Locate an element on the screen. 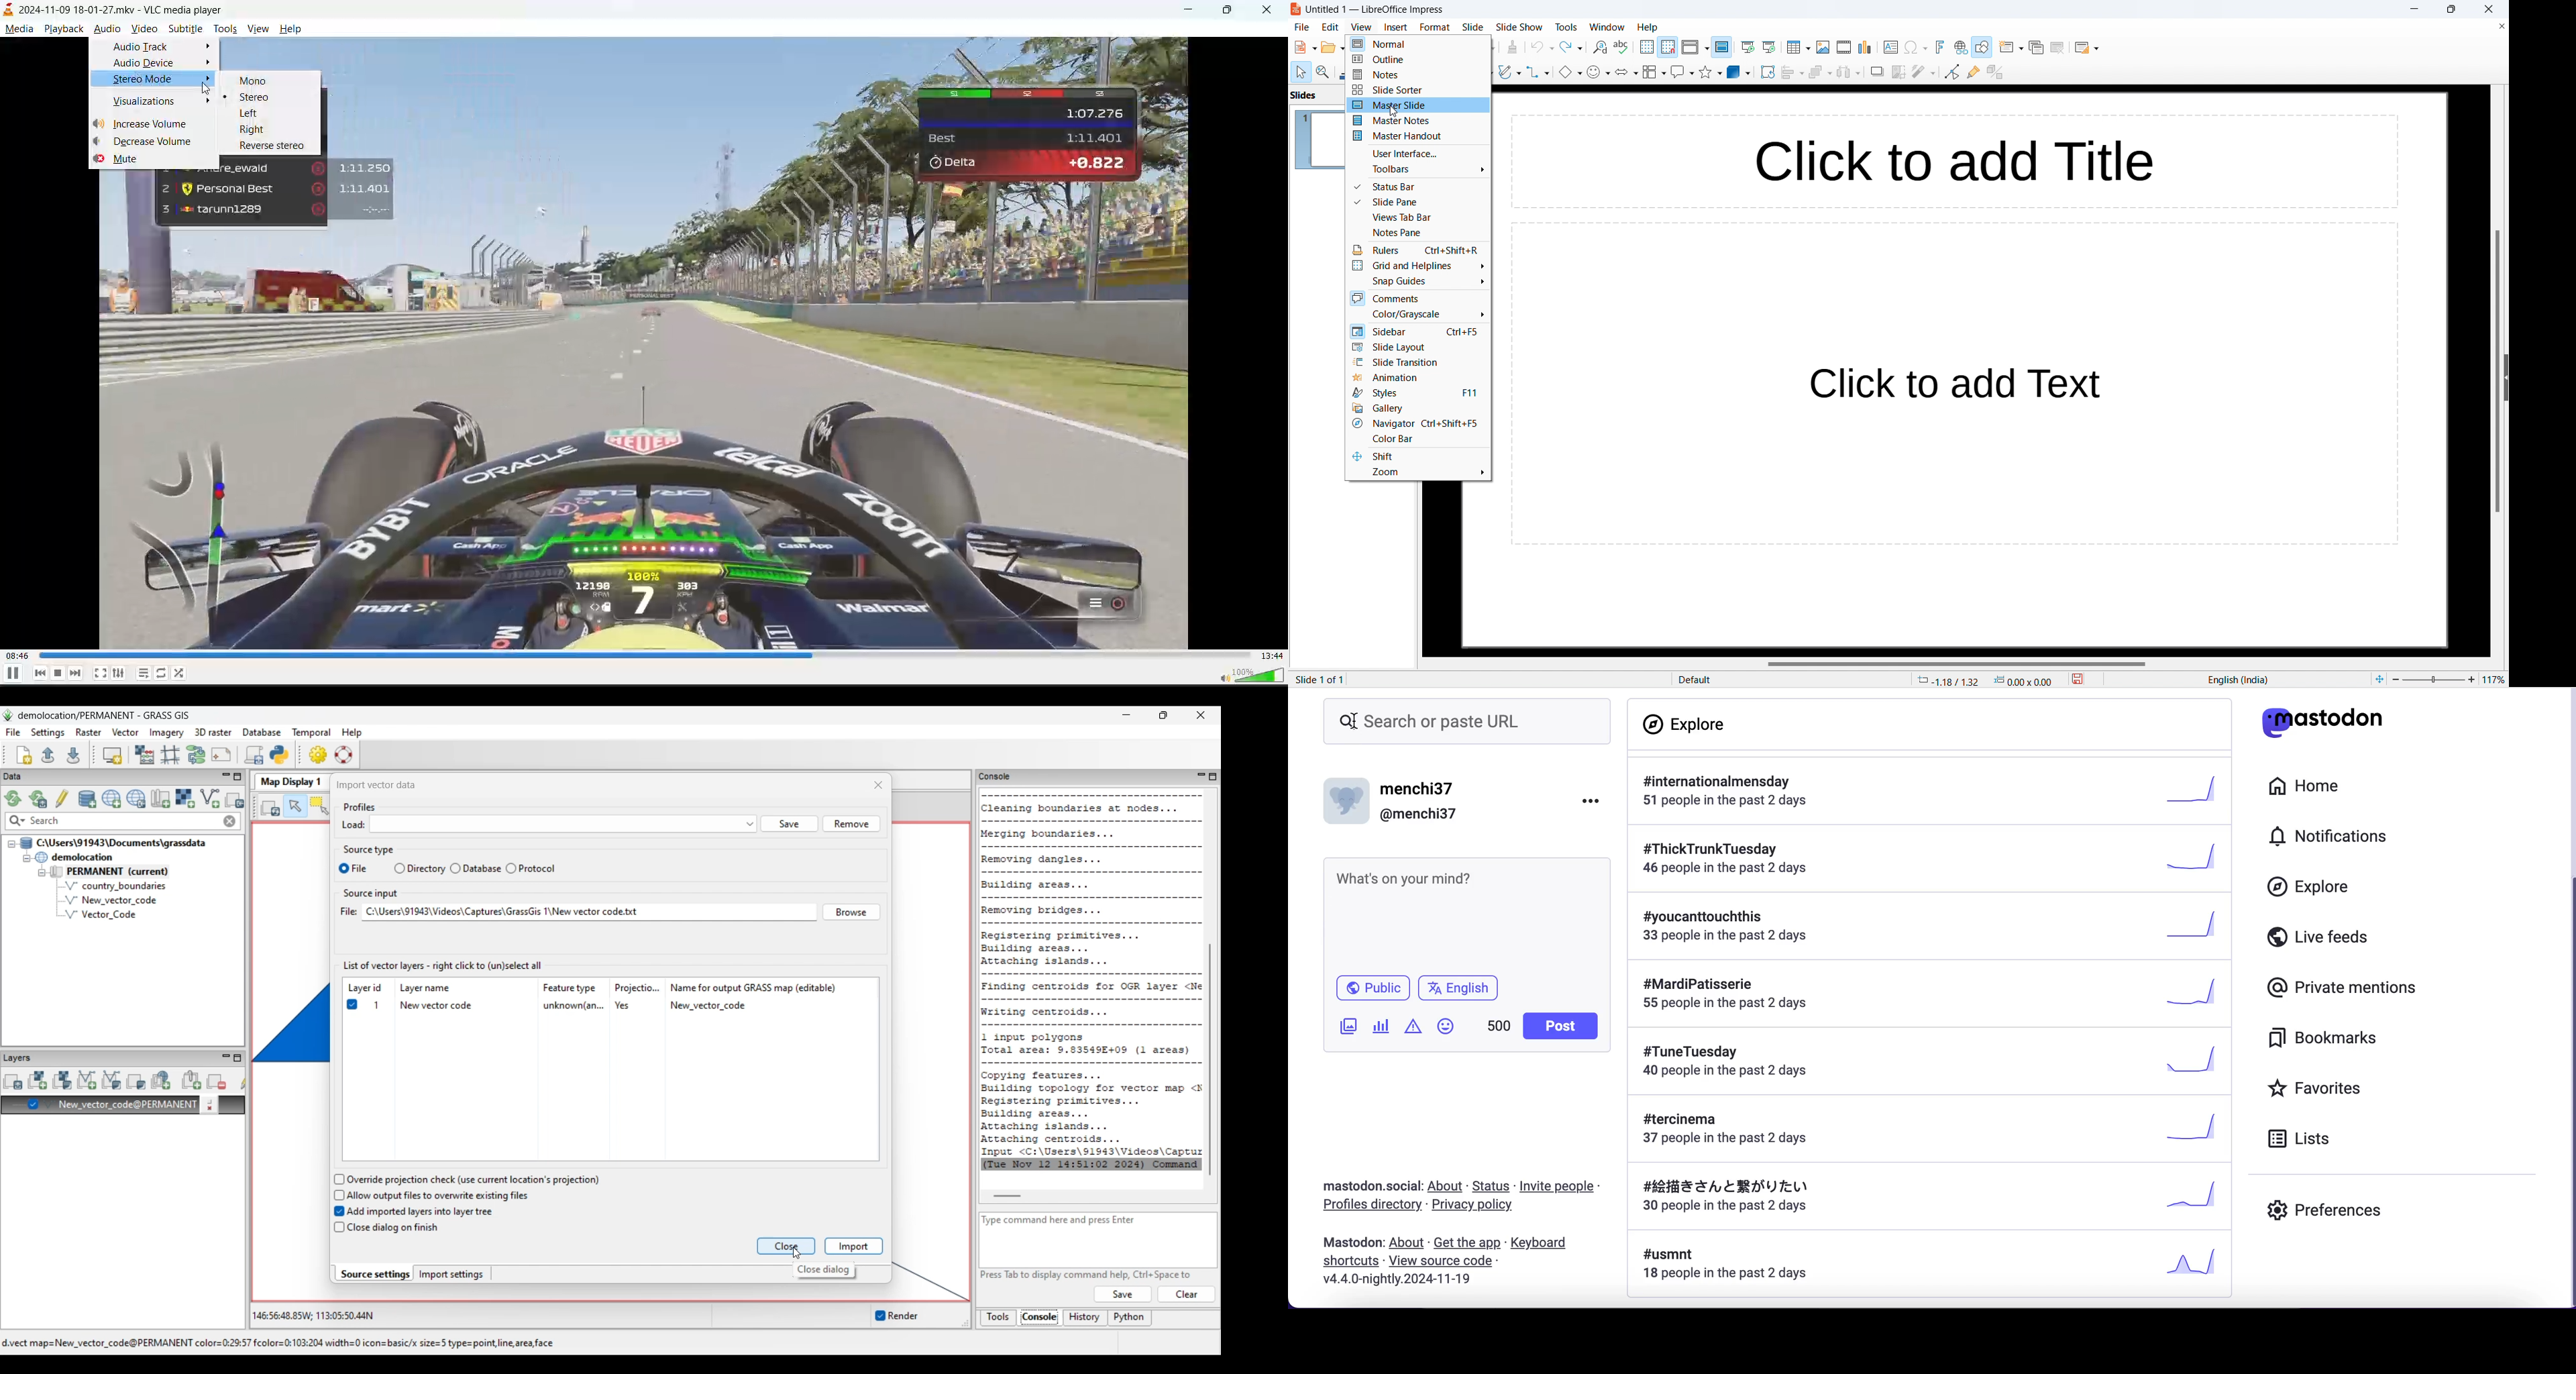  zoom out is located at coordinates (2397, 679).